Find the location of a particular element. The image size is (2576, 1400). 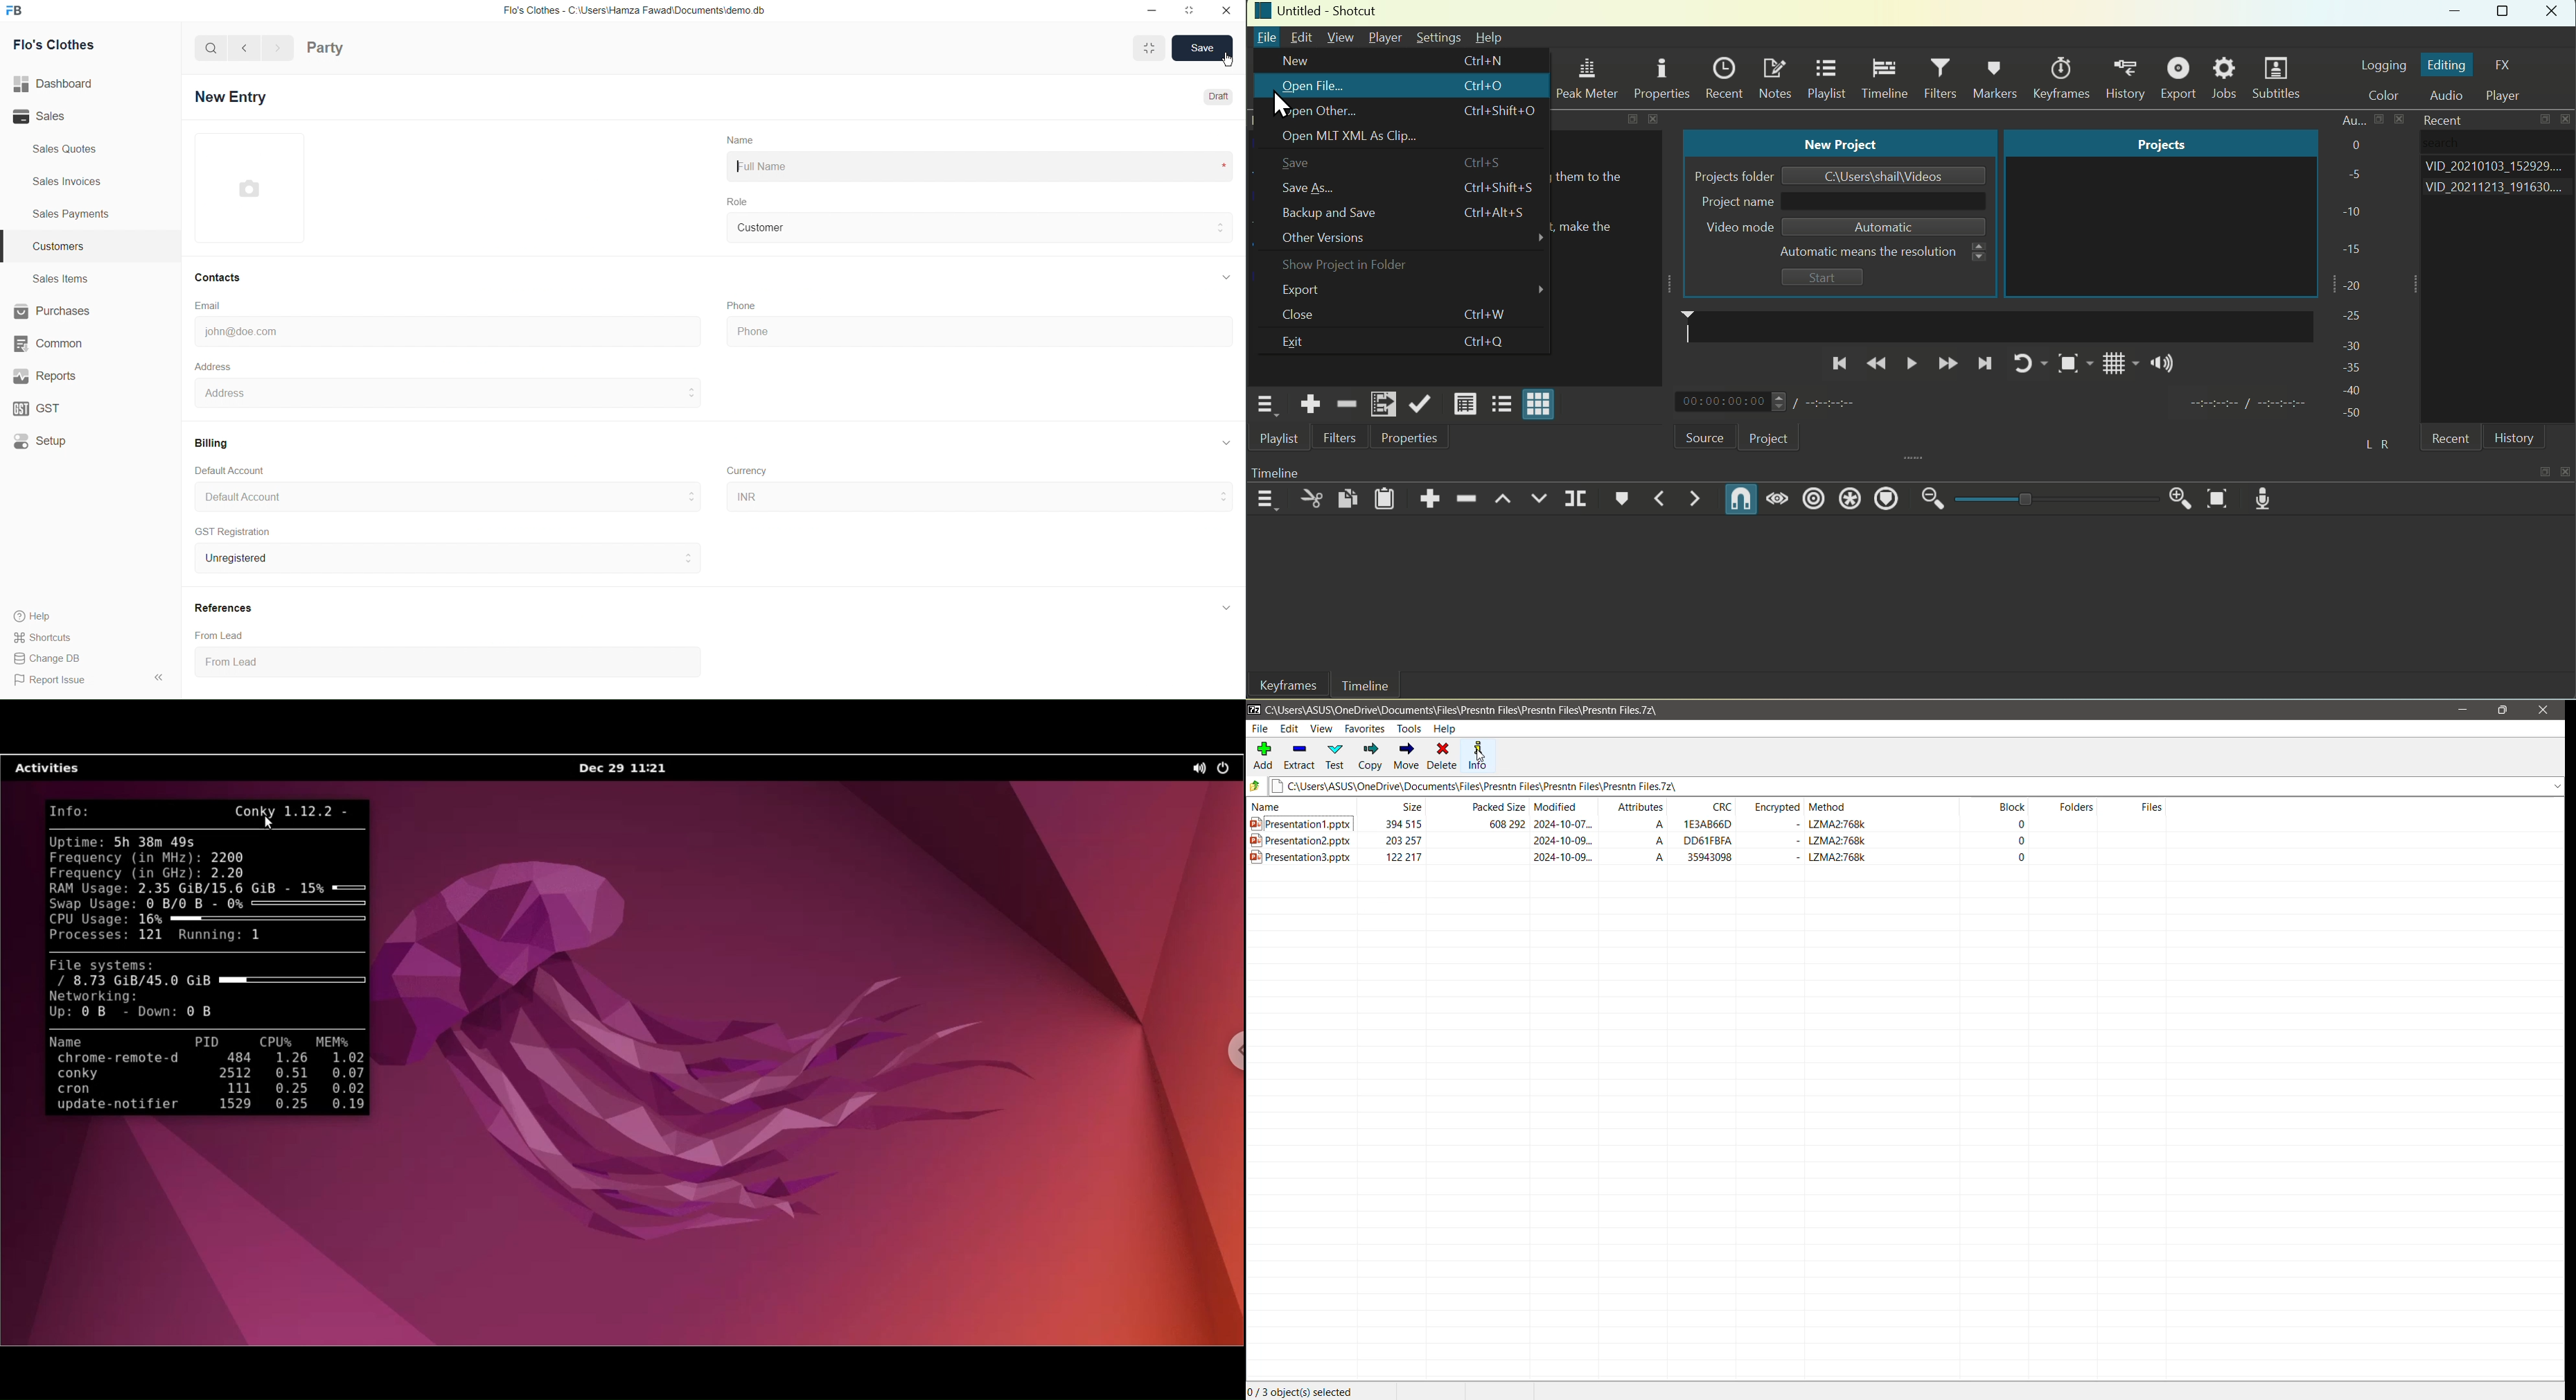

Projects is located at coordinates (2160, 143).